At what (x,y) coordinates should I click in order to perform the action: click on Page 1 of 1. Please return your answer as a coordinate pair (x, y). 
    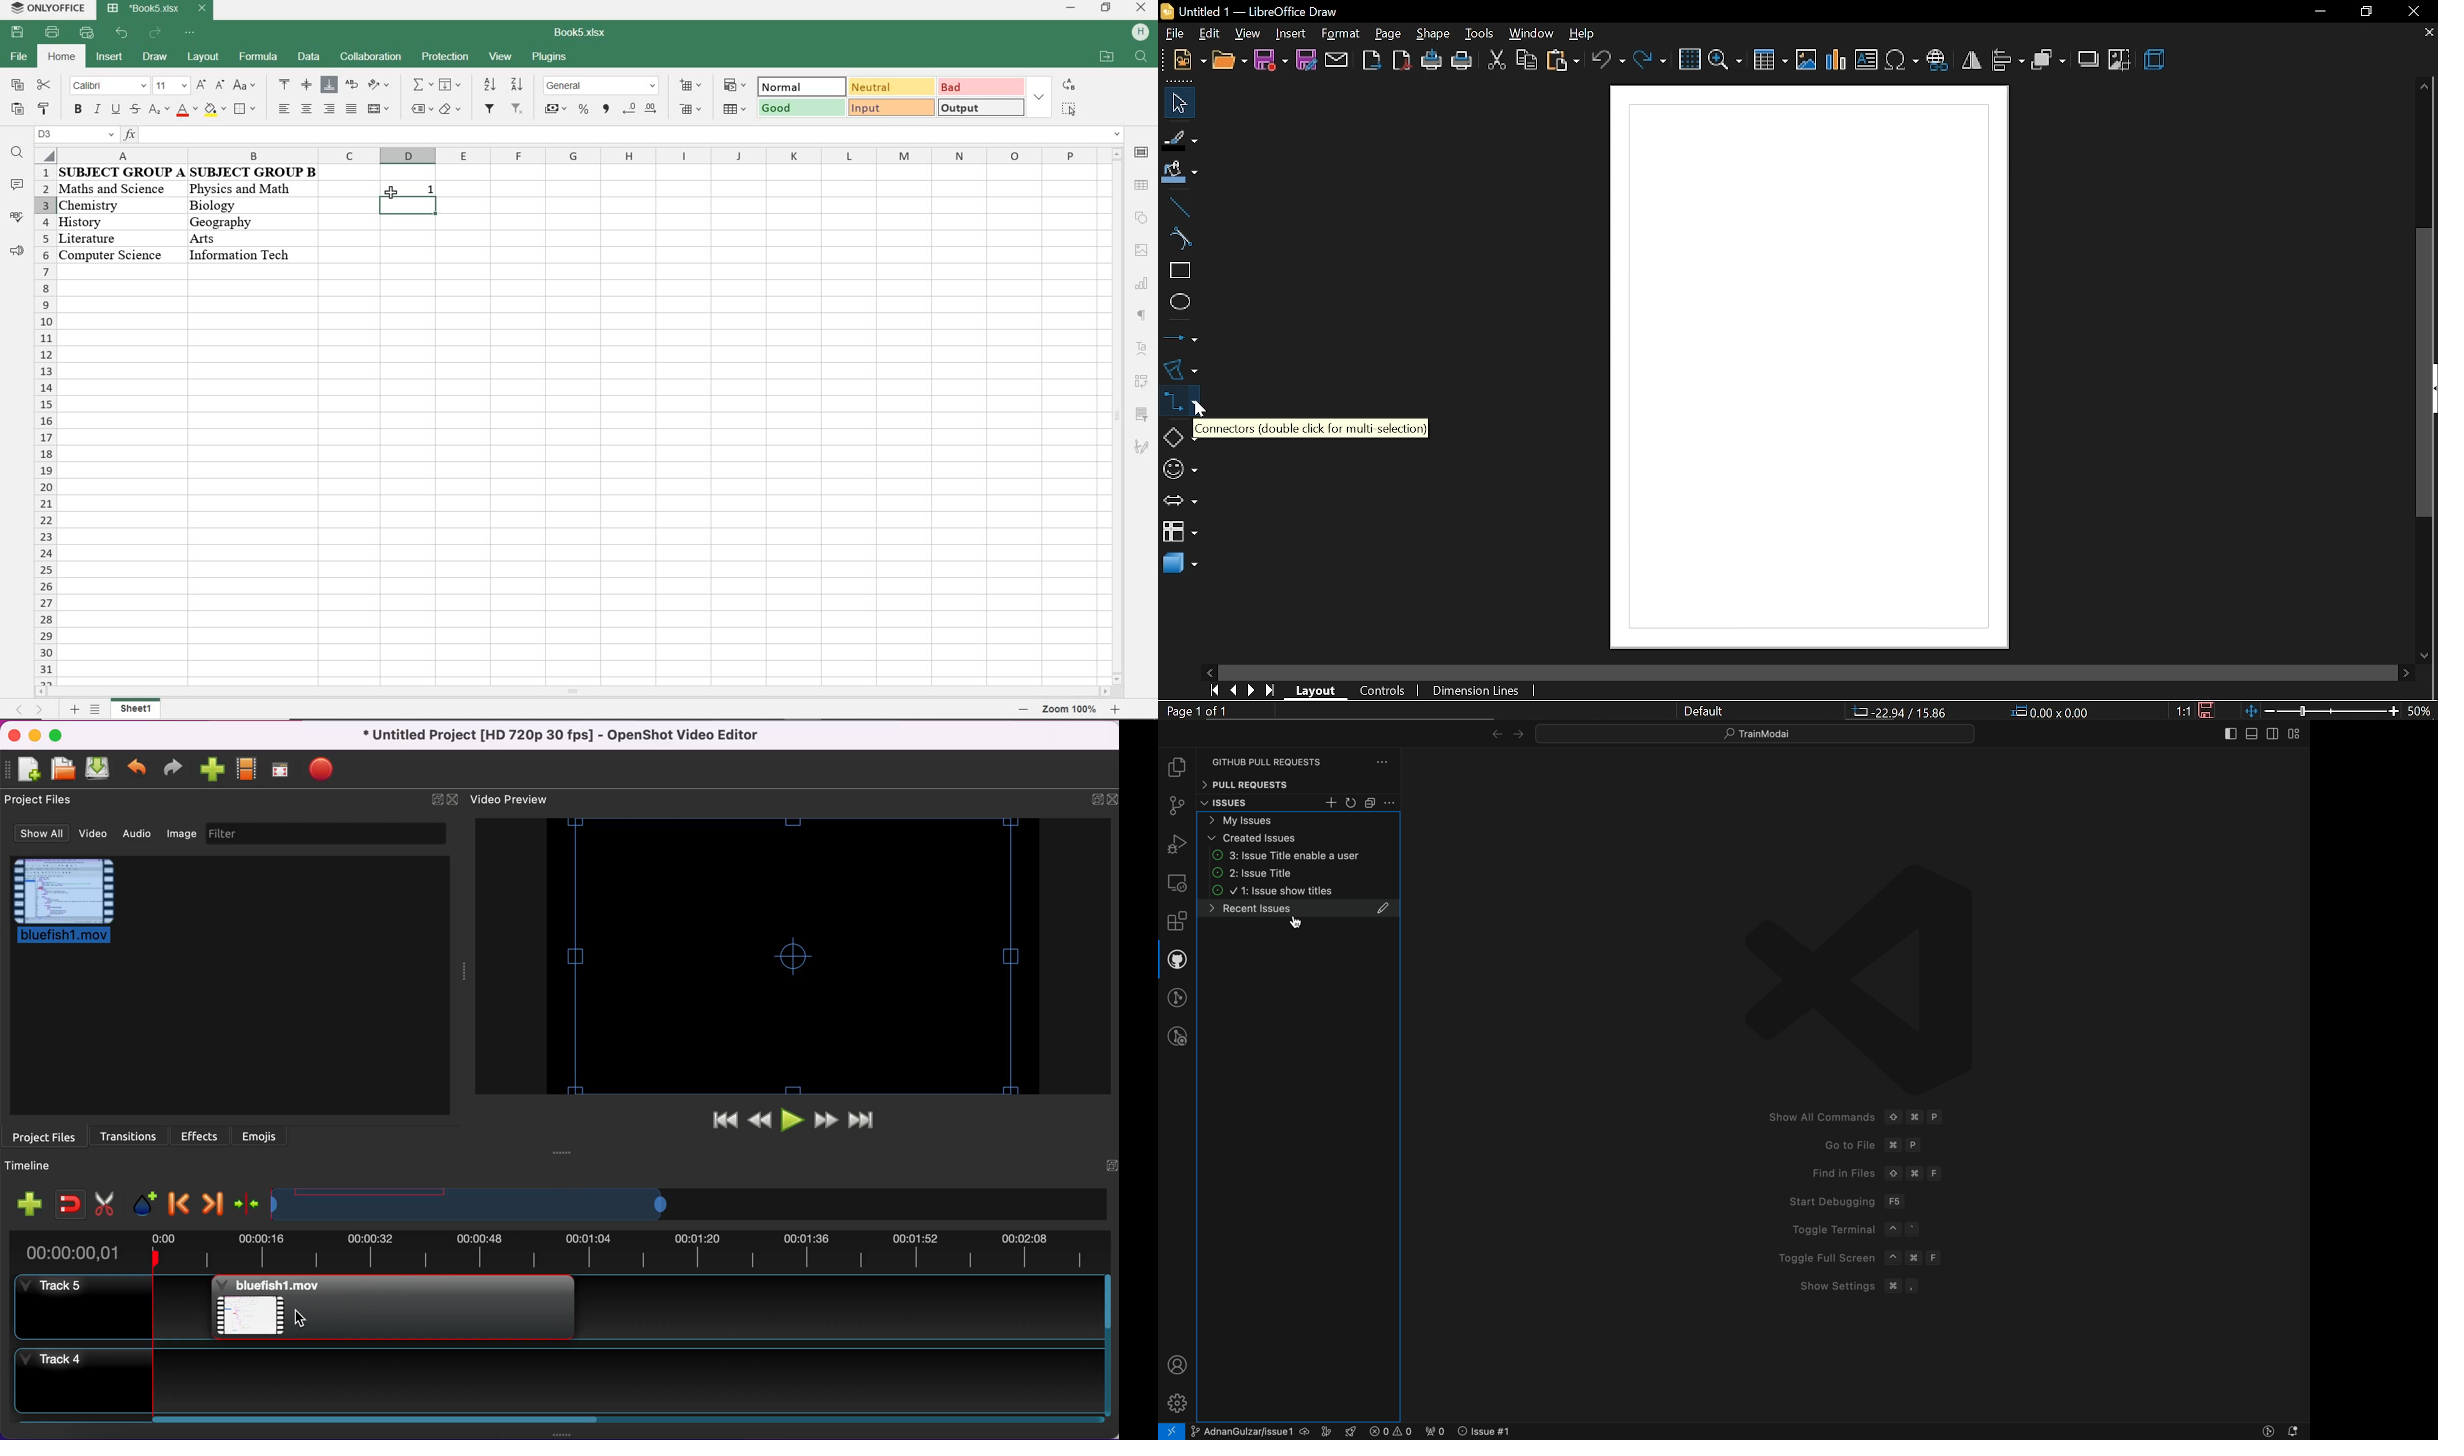
    Looking at the image, I should click on (1202, 711).